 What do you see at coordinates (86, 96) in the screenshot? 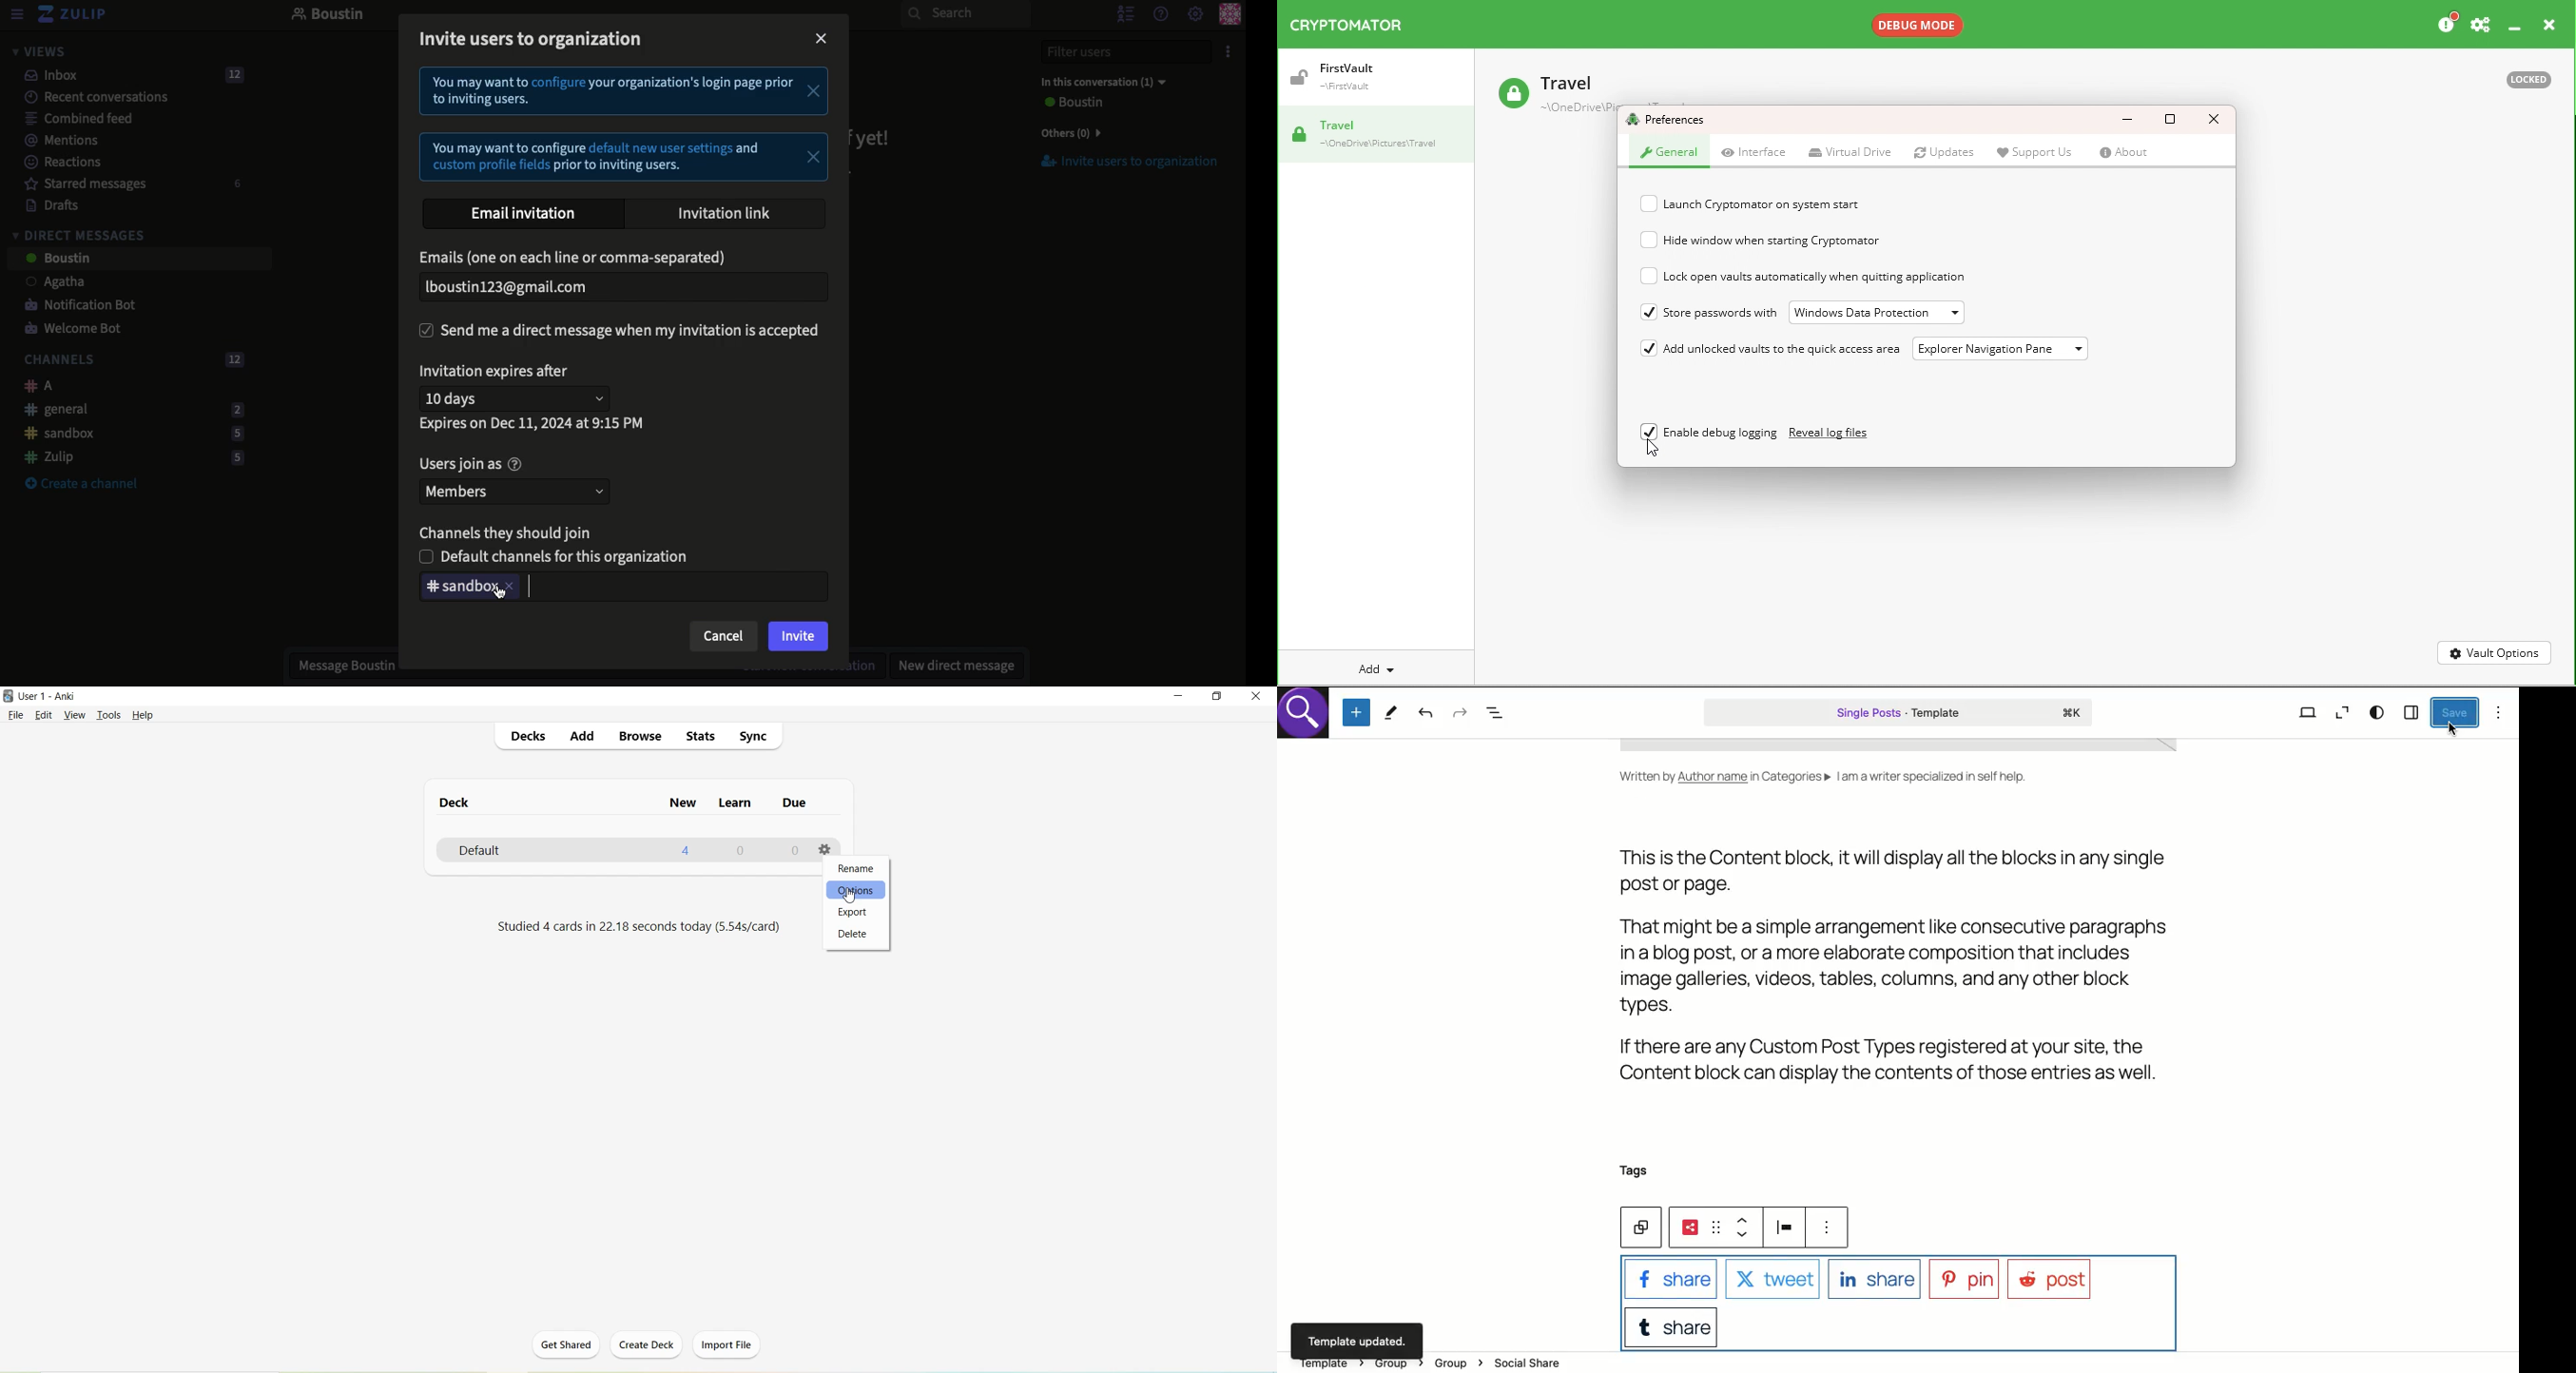
I see `Recent conversations` at bounding box center [86, 96].